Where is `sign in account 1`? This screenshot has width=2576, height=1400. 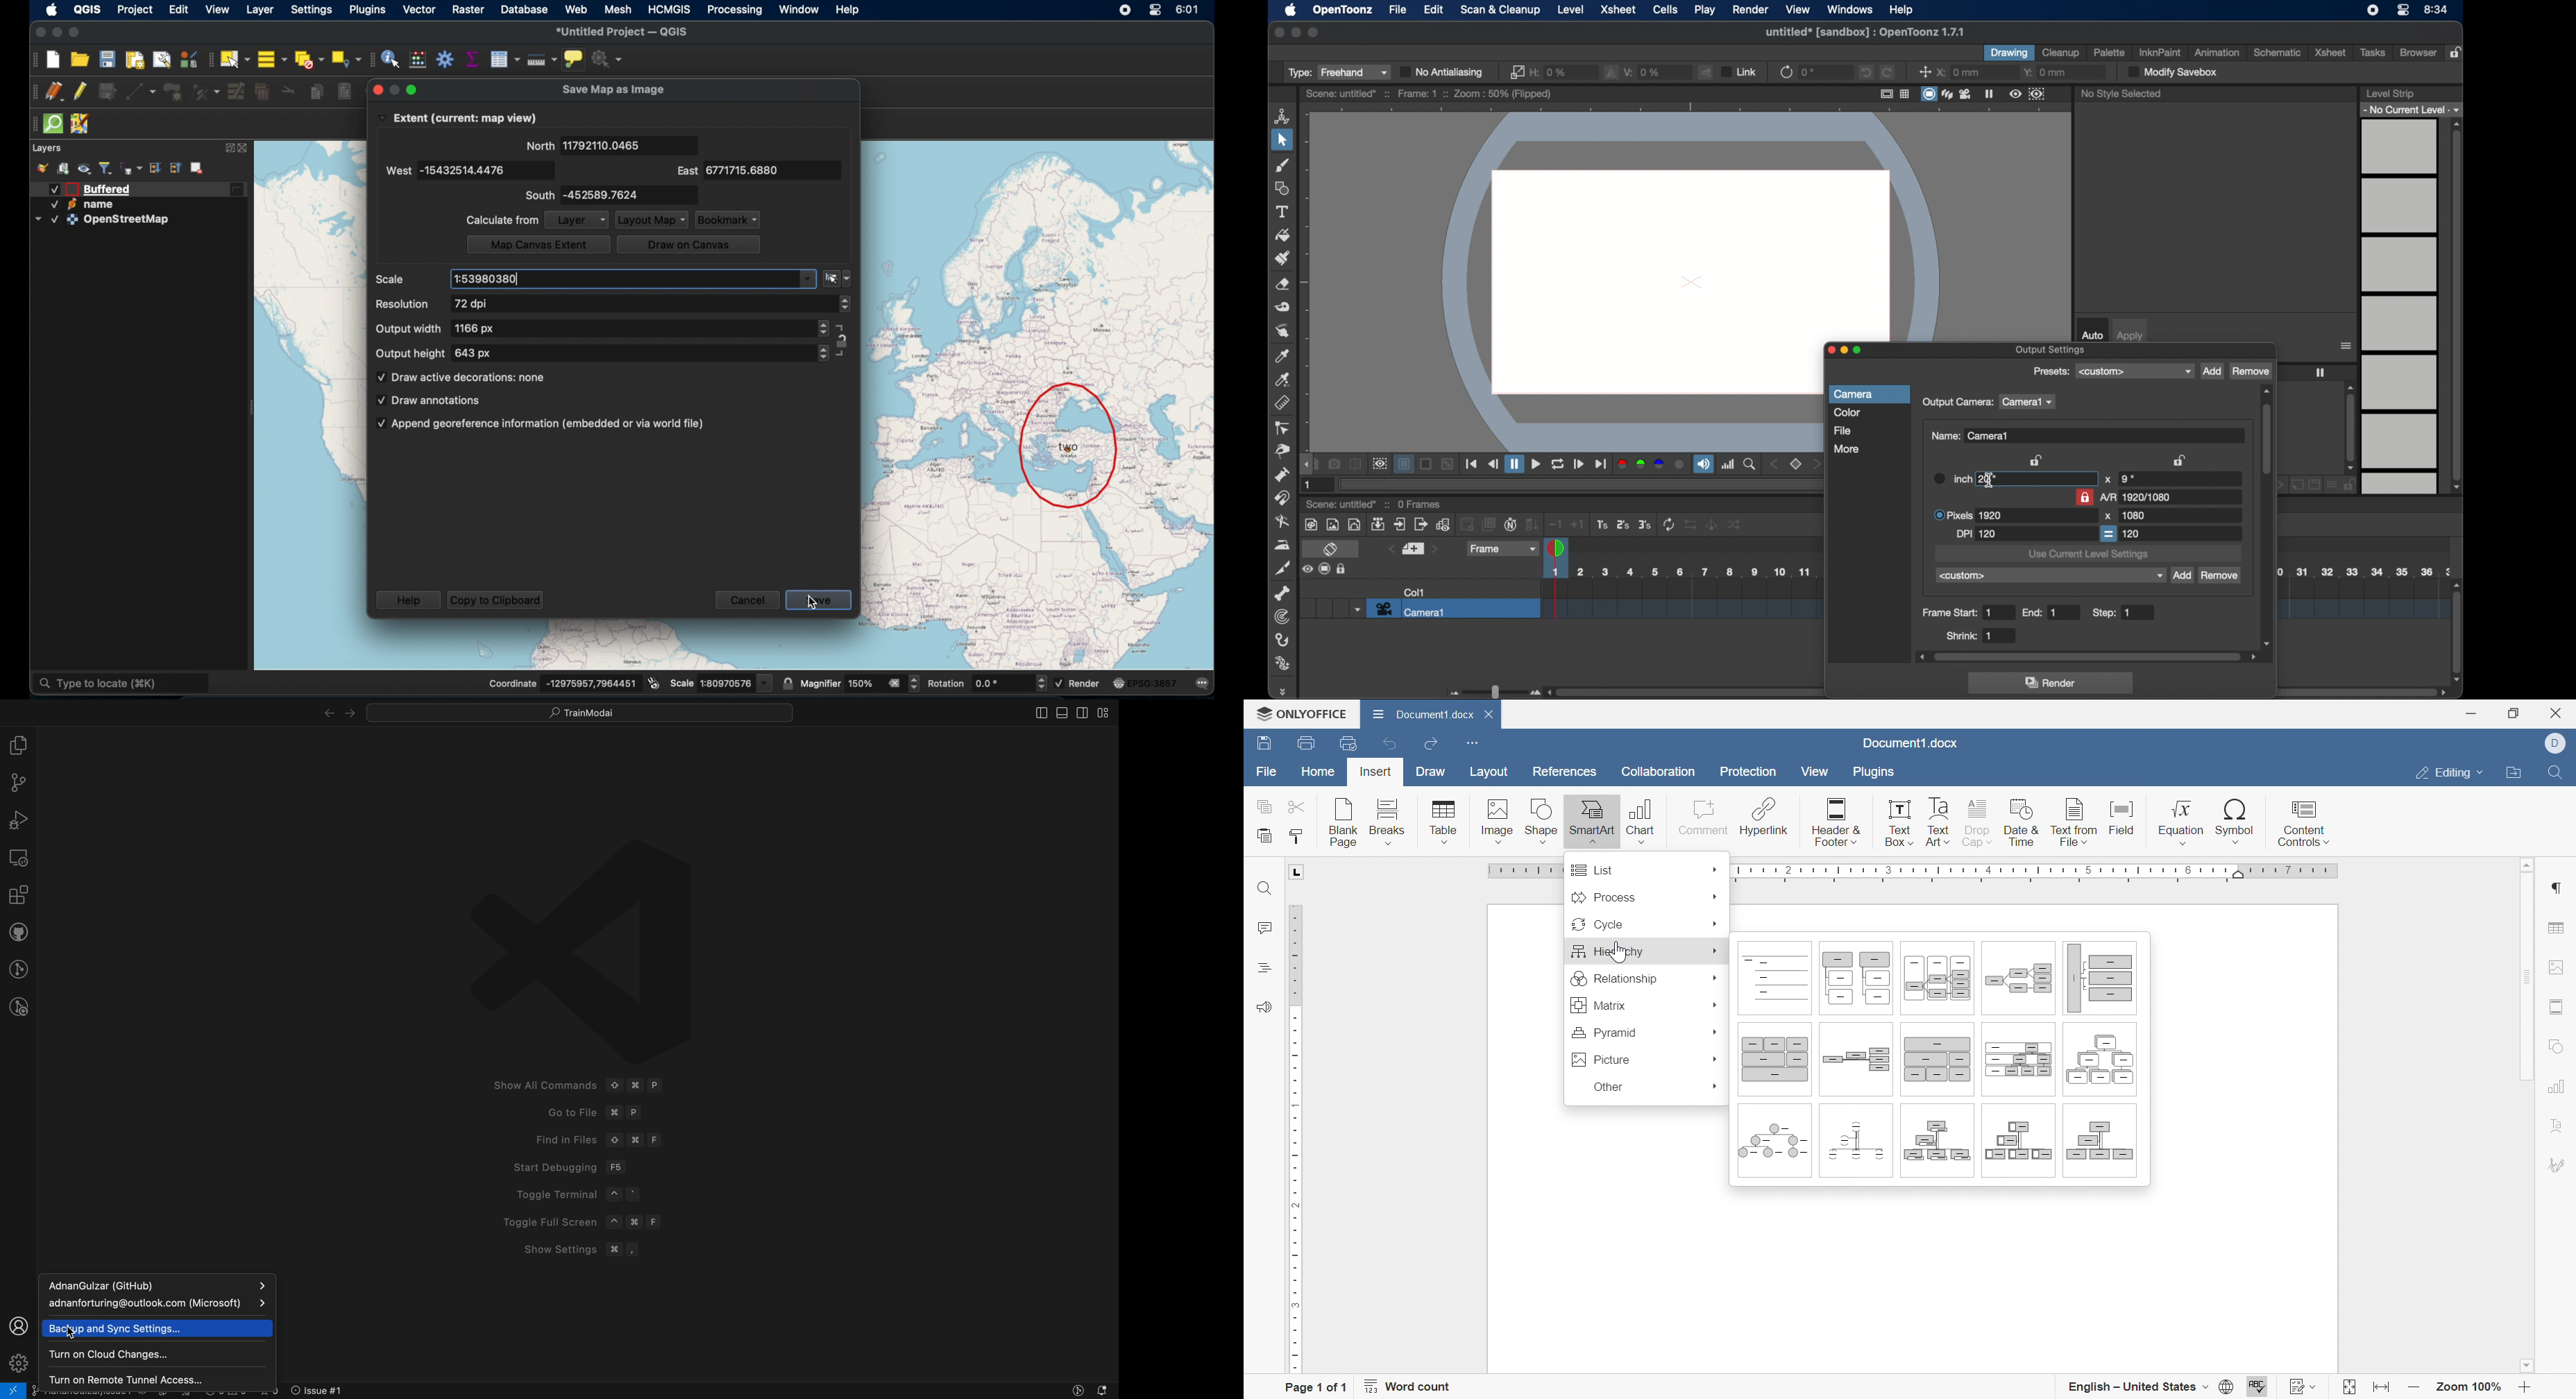 sign in account 1 is located at coordinates (160, 1285).